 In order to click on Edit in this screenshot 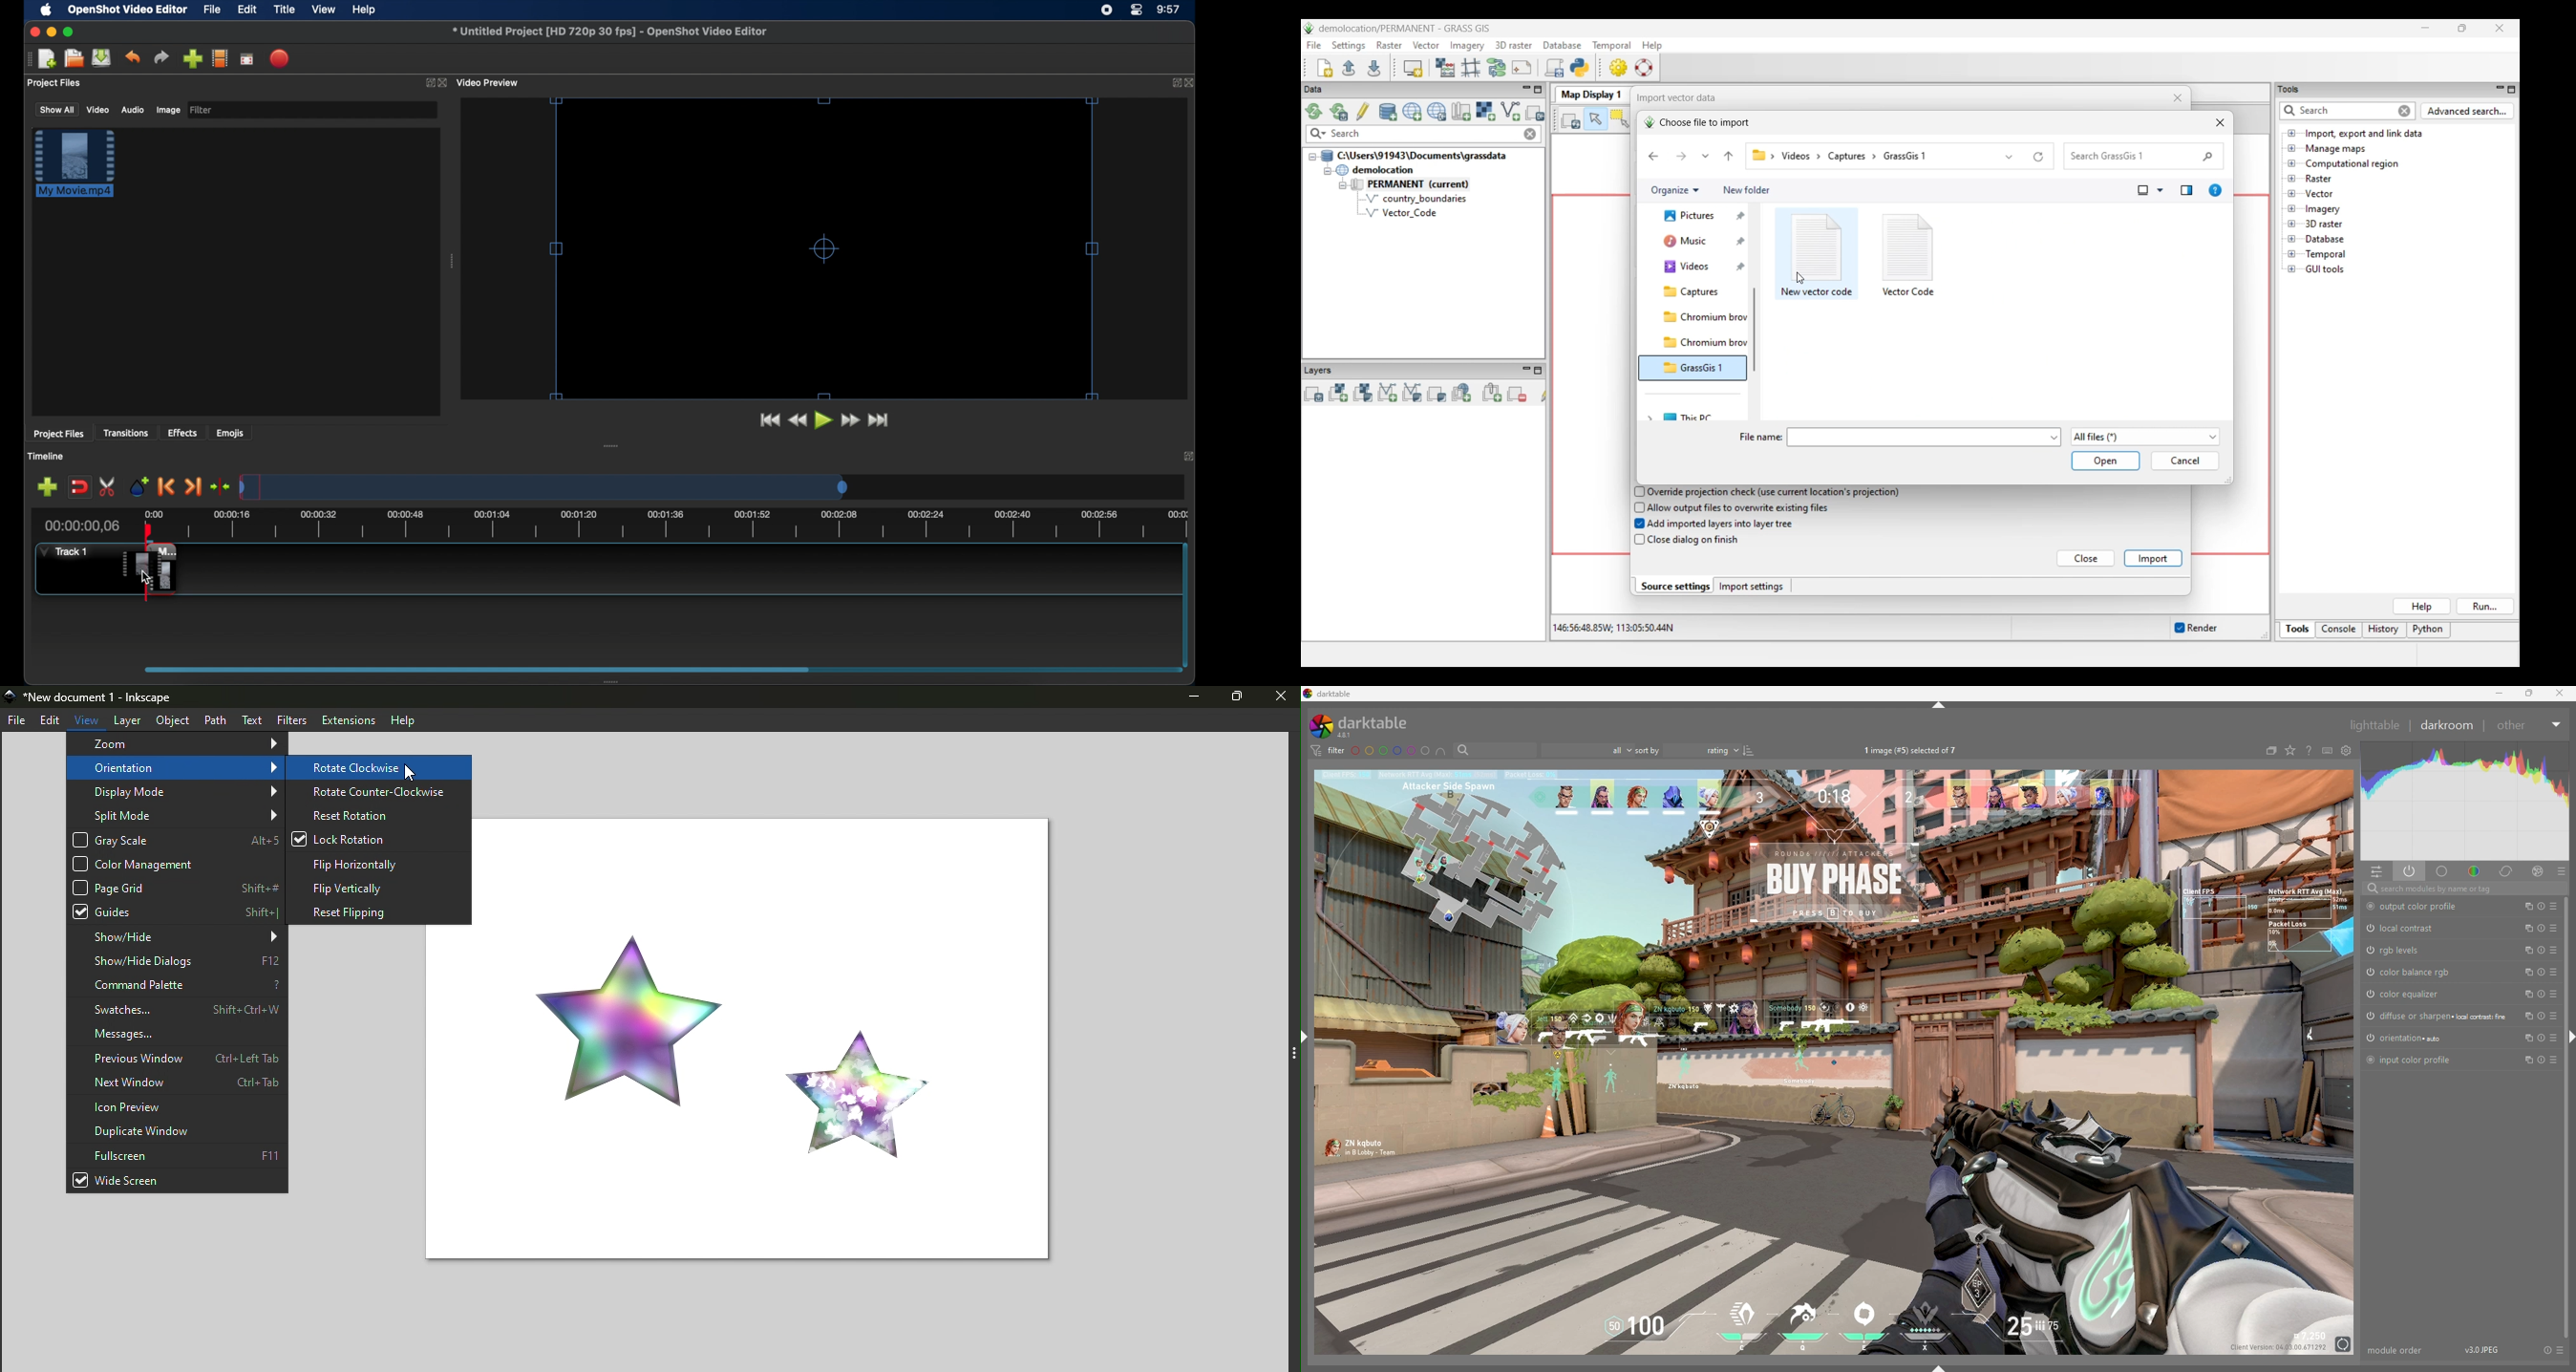, I will do `click(50, 720)`.